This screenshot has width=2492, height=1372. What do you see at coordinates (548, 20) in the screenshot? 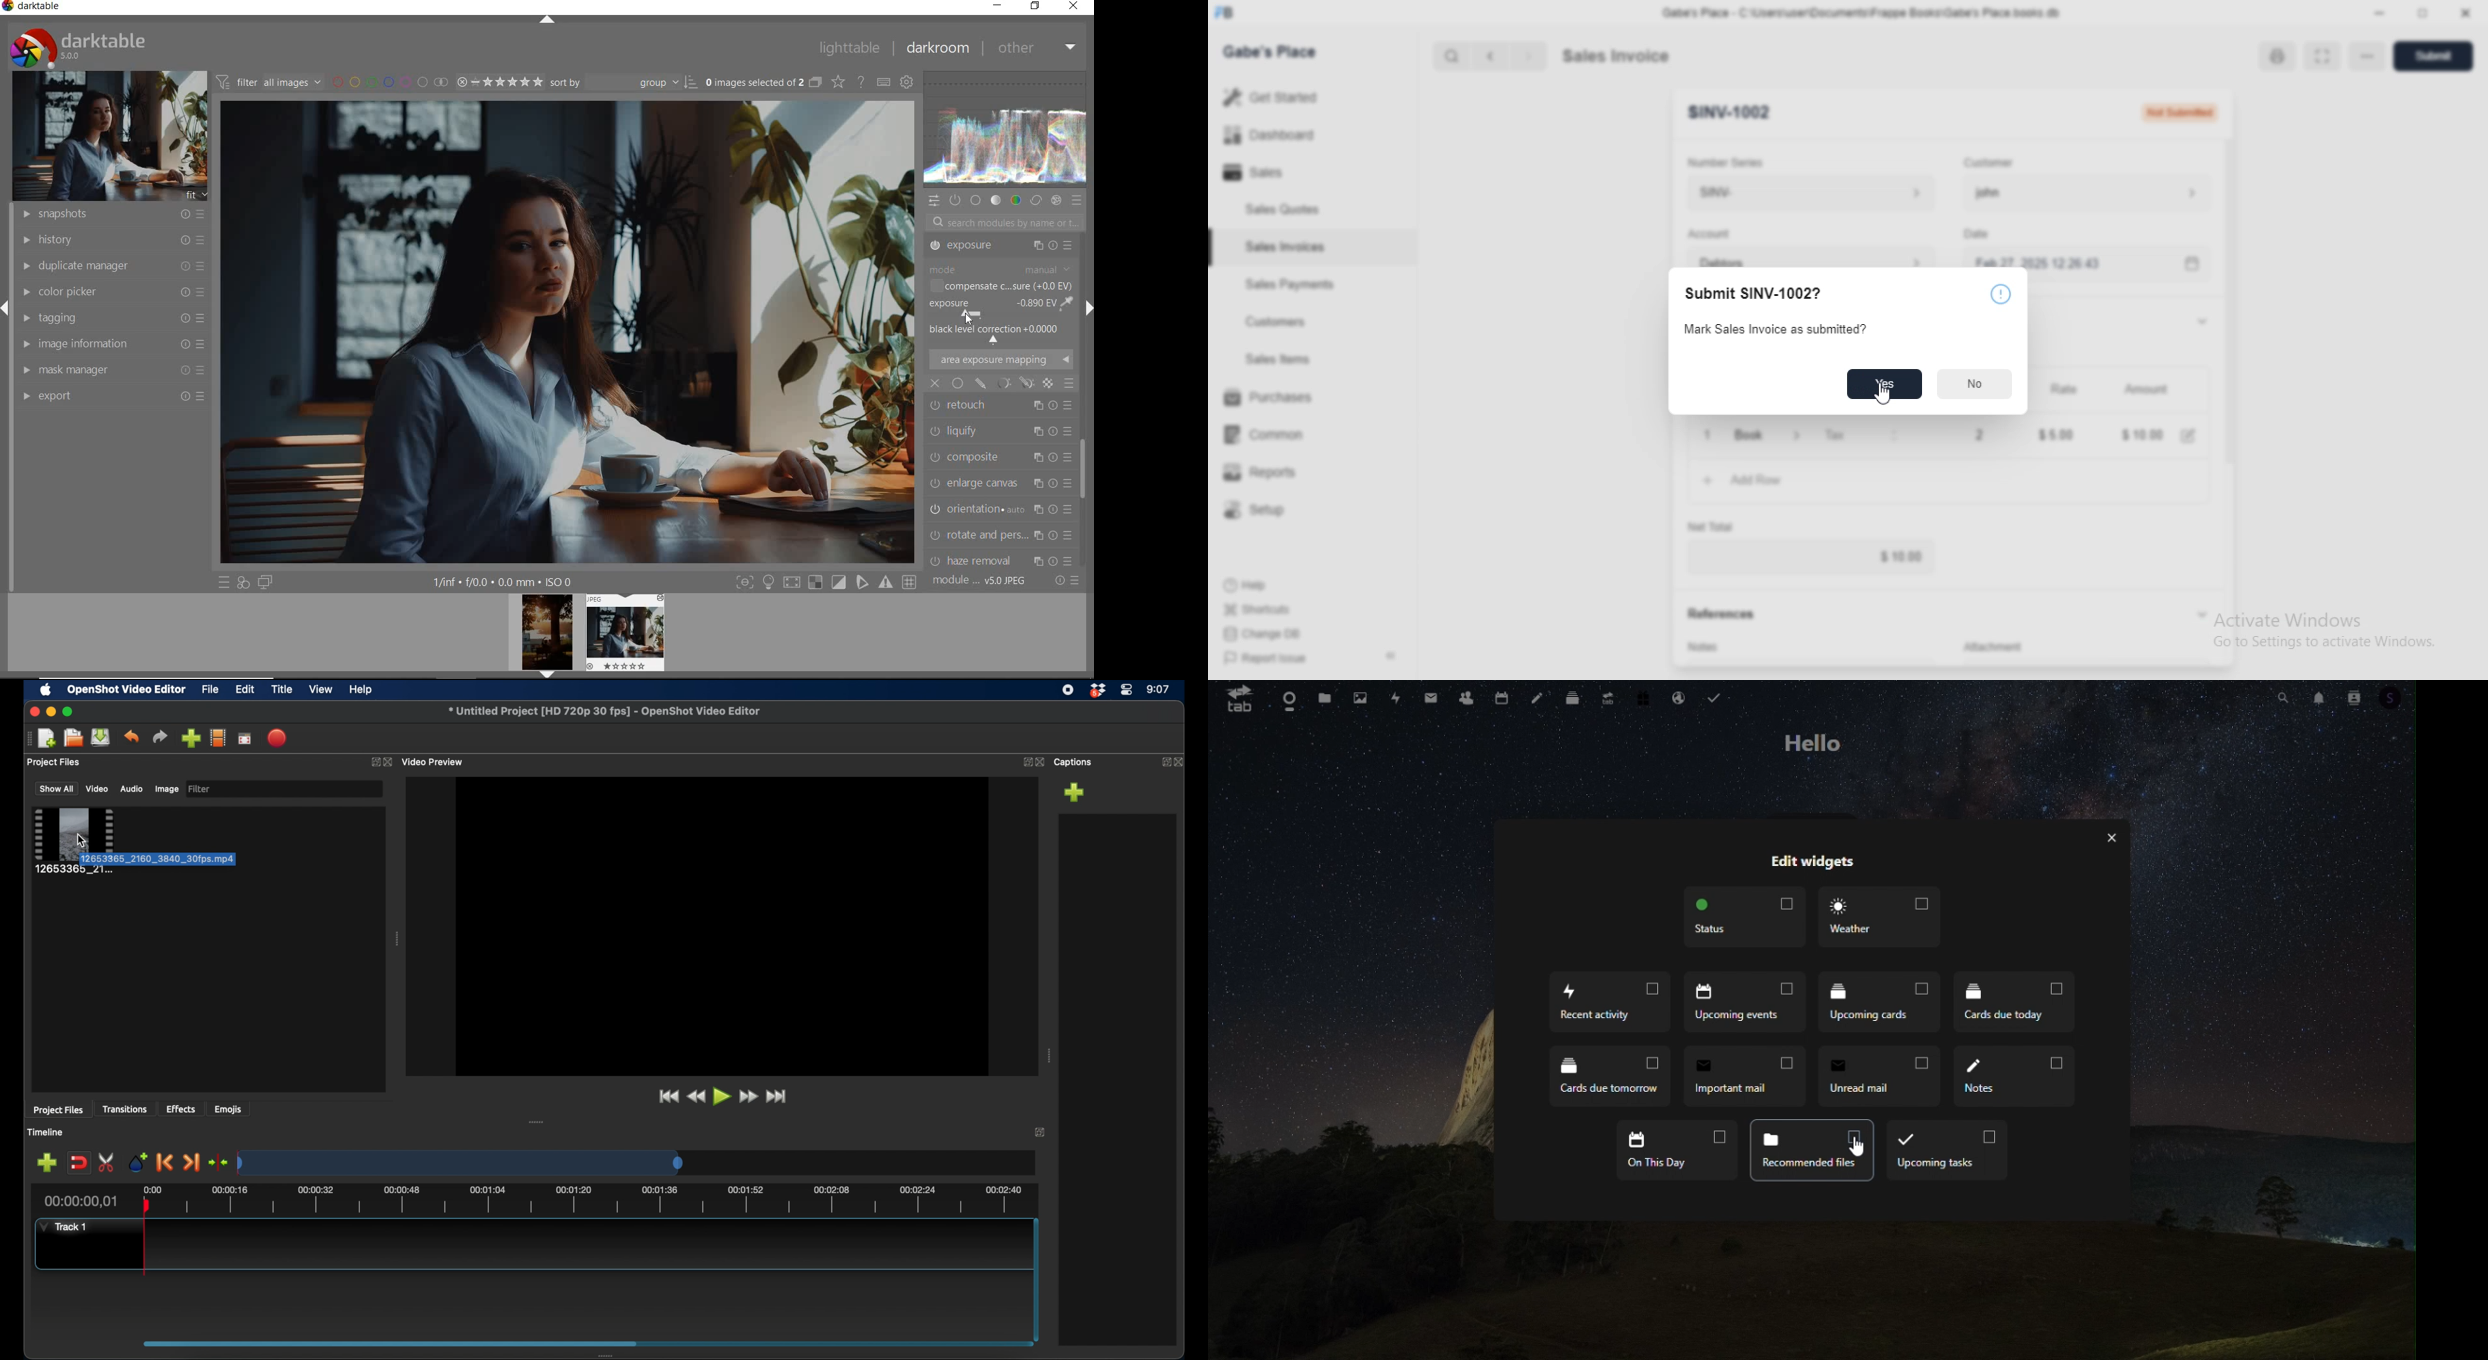
I see `EXPAND/COLLAPSE` at bounding box center [548, 20].